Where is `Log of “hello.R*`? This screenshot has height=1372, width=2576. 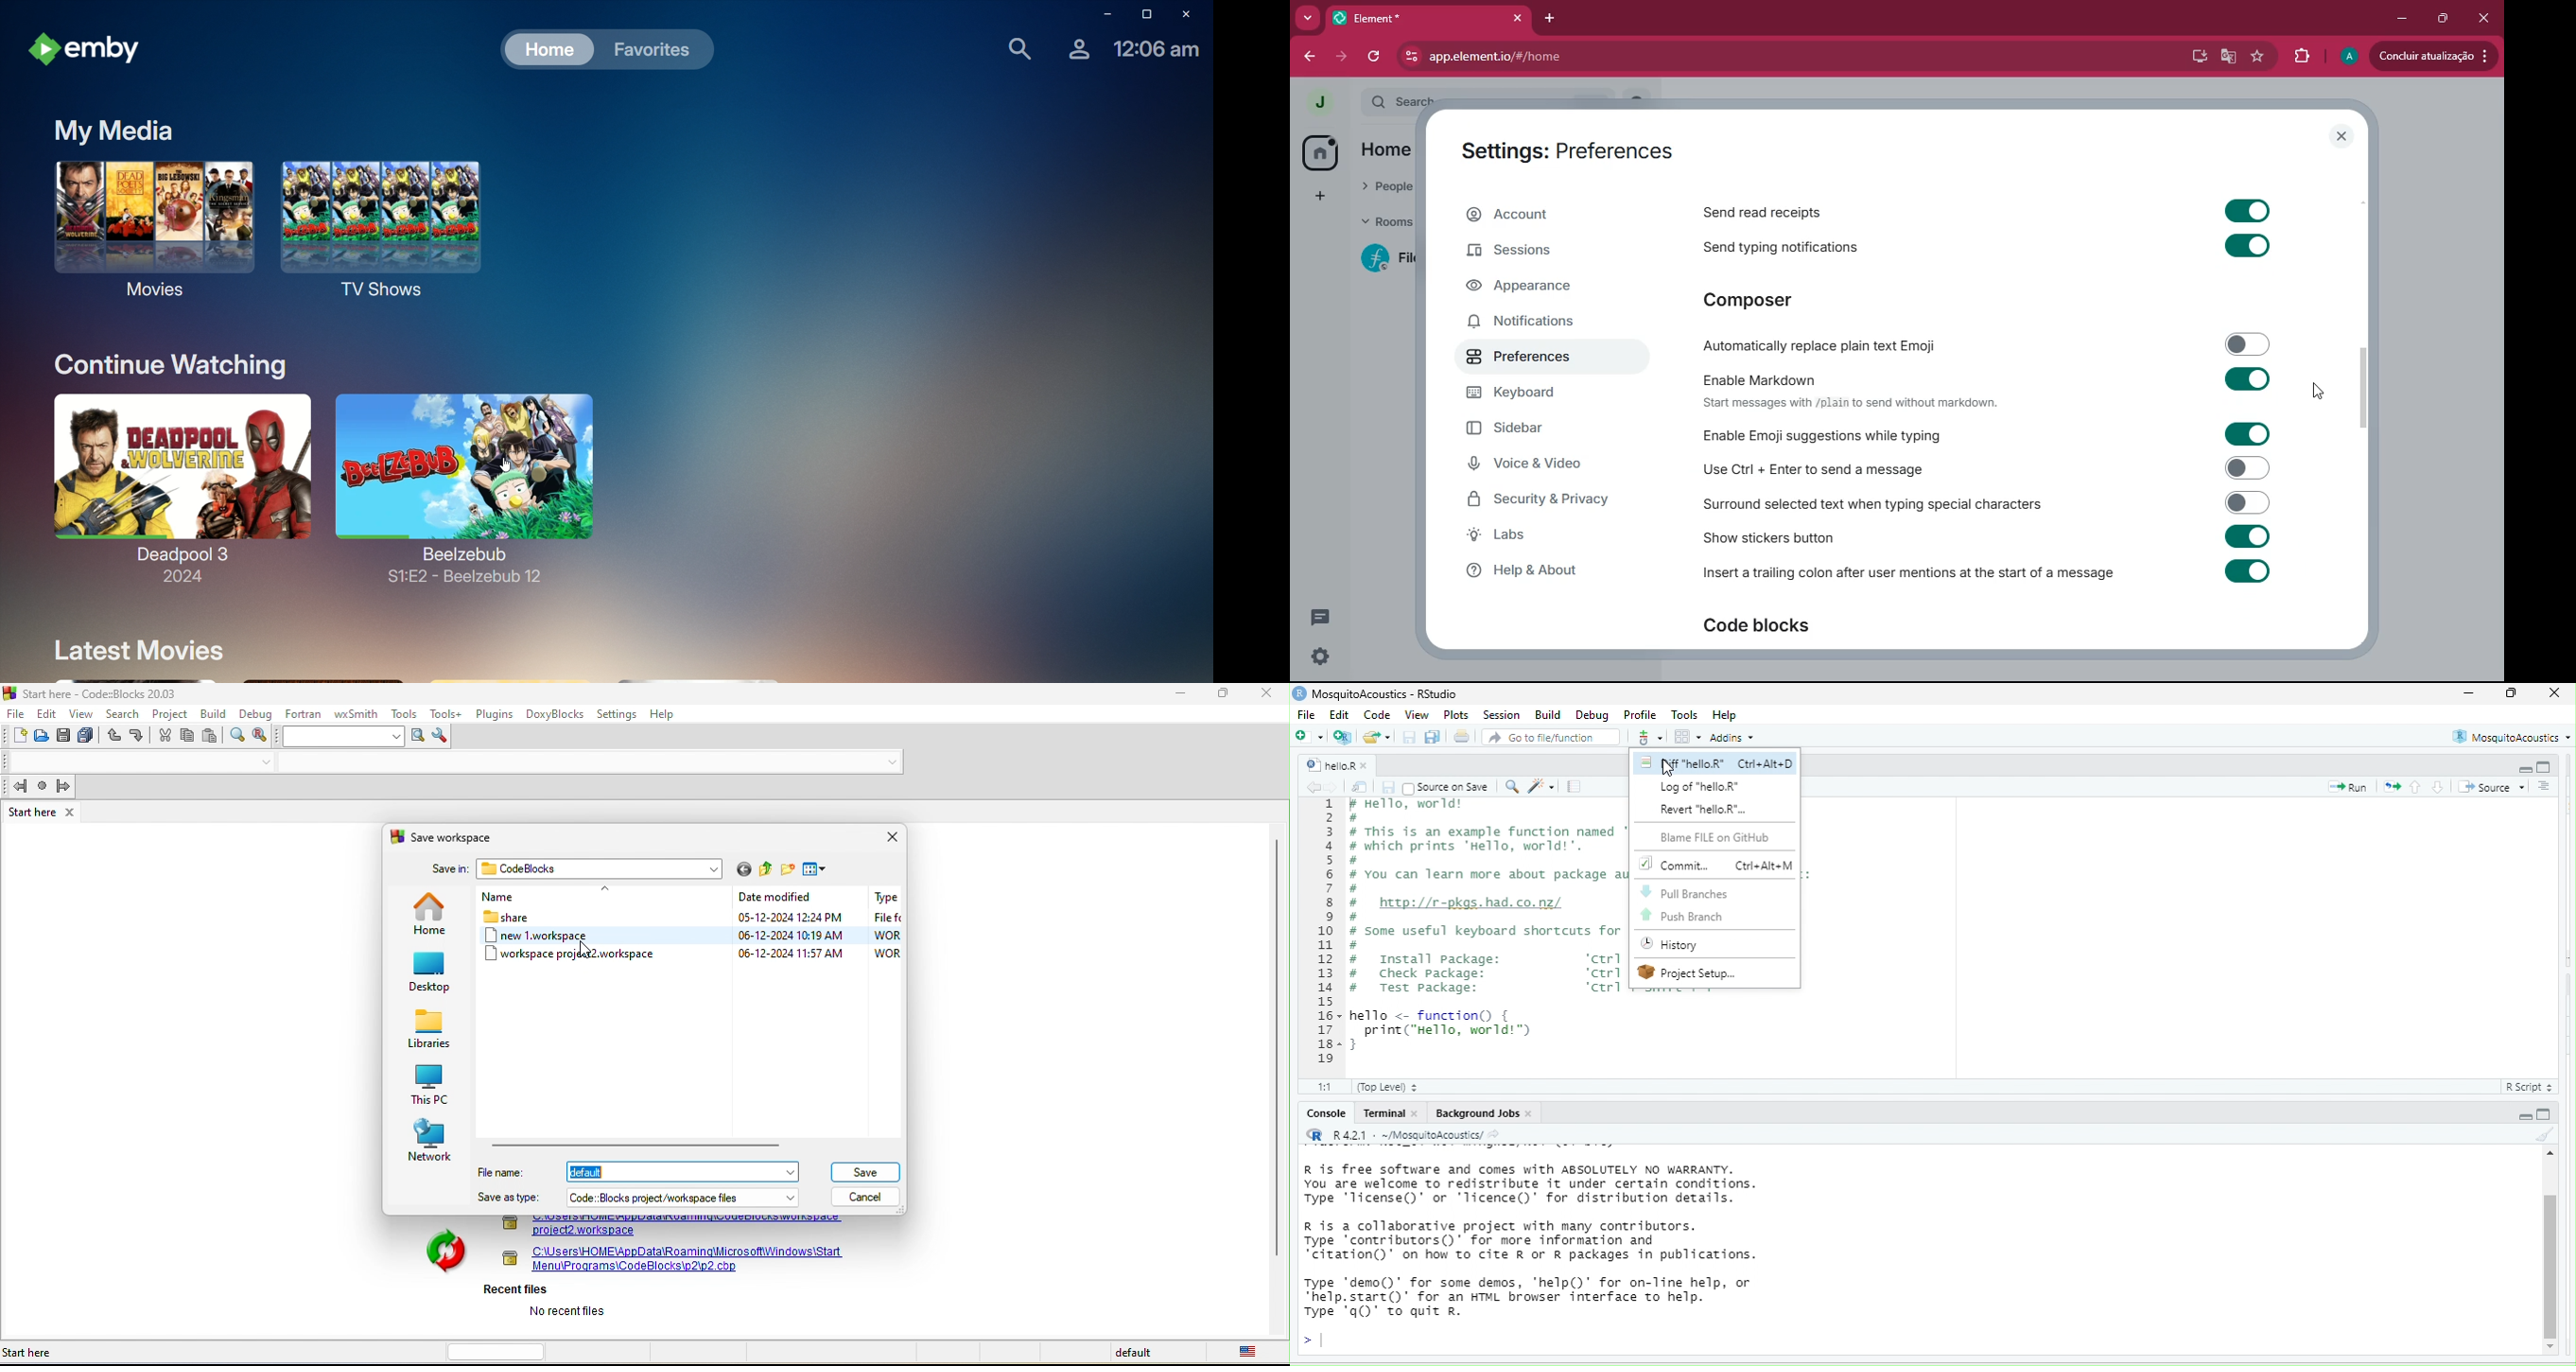 Log of “hello.R* is located at coordinates (1702, 789).